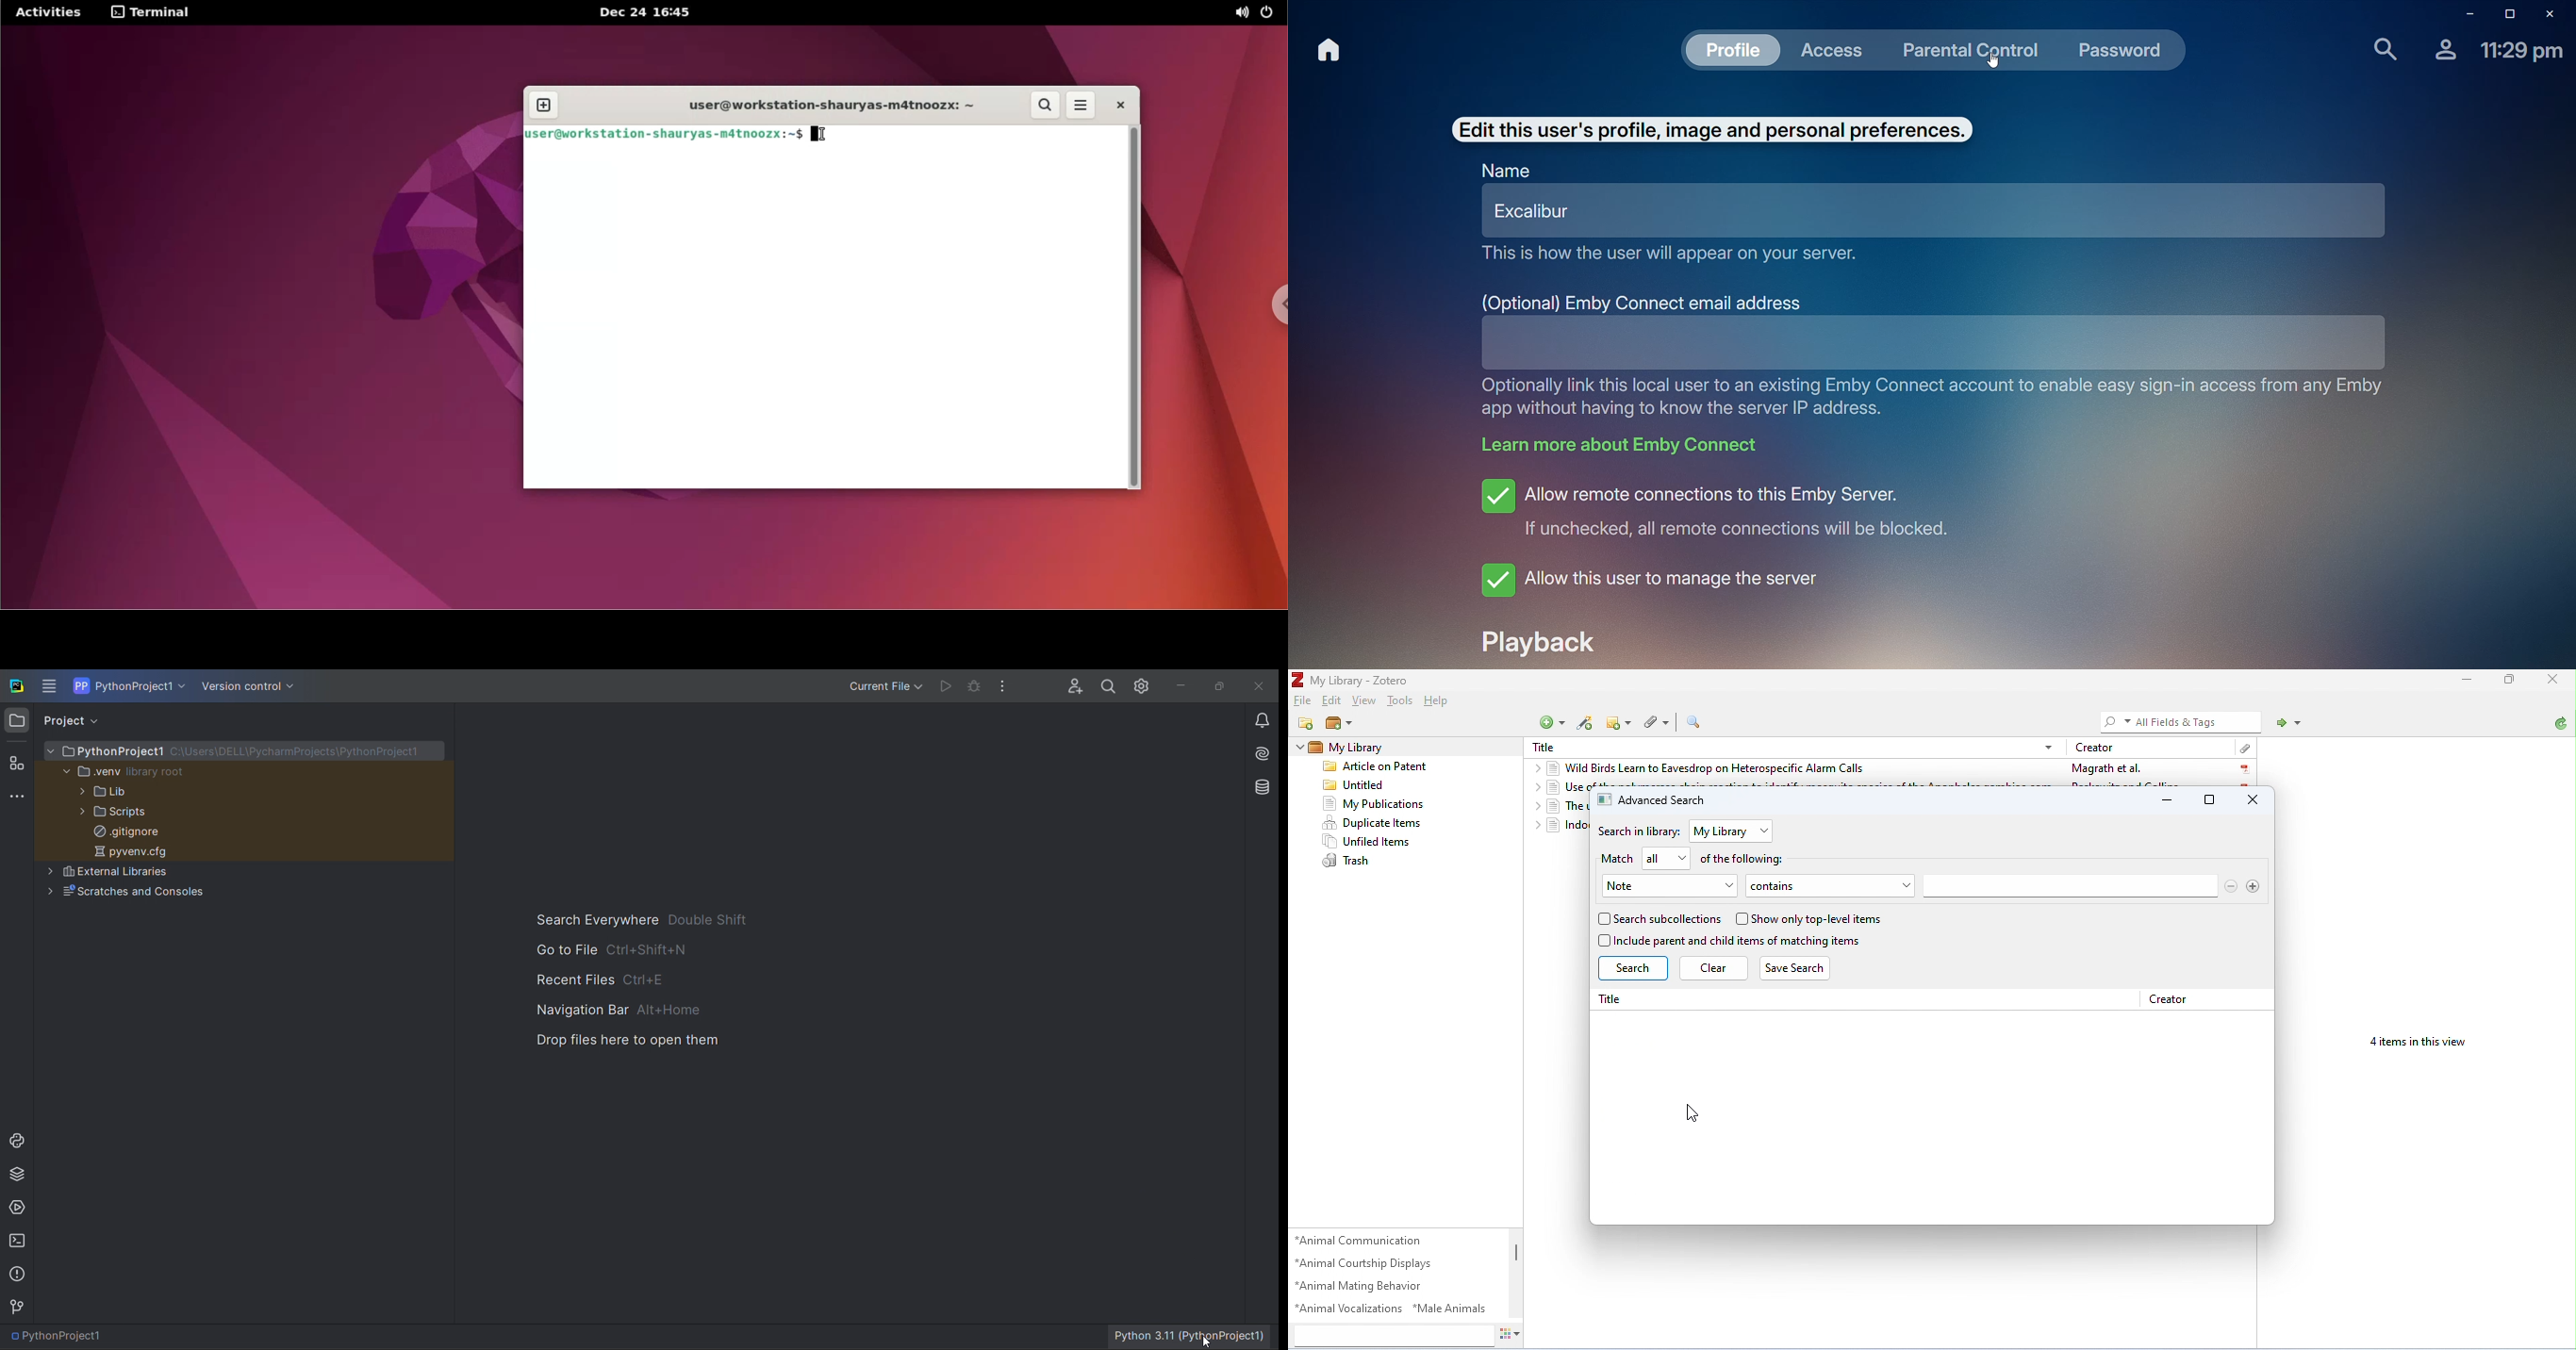 This screenshot has width=2576, height=1372. Describe the element at coordinates (1657, 887) in the screenshot. I see `Note` at that location.